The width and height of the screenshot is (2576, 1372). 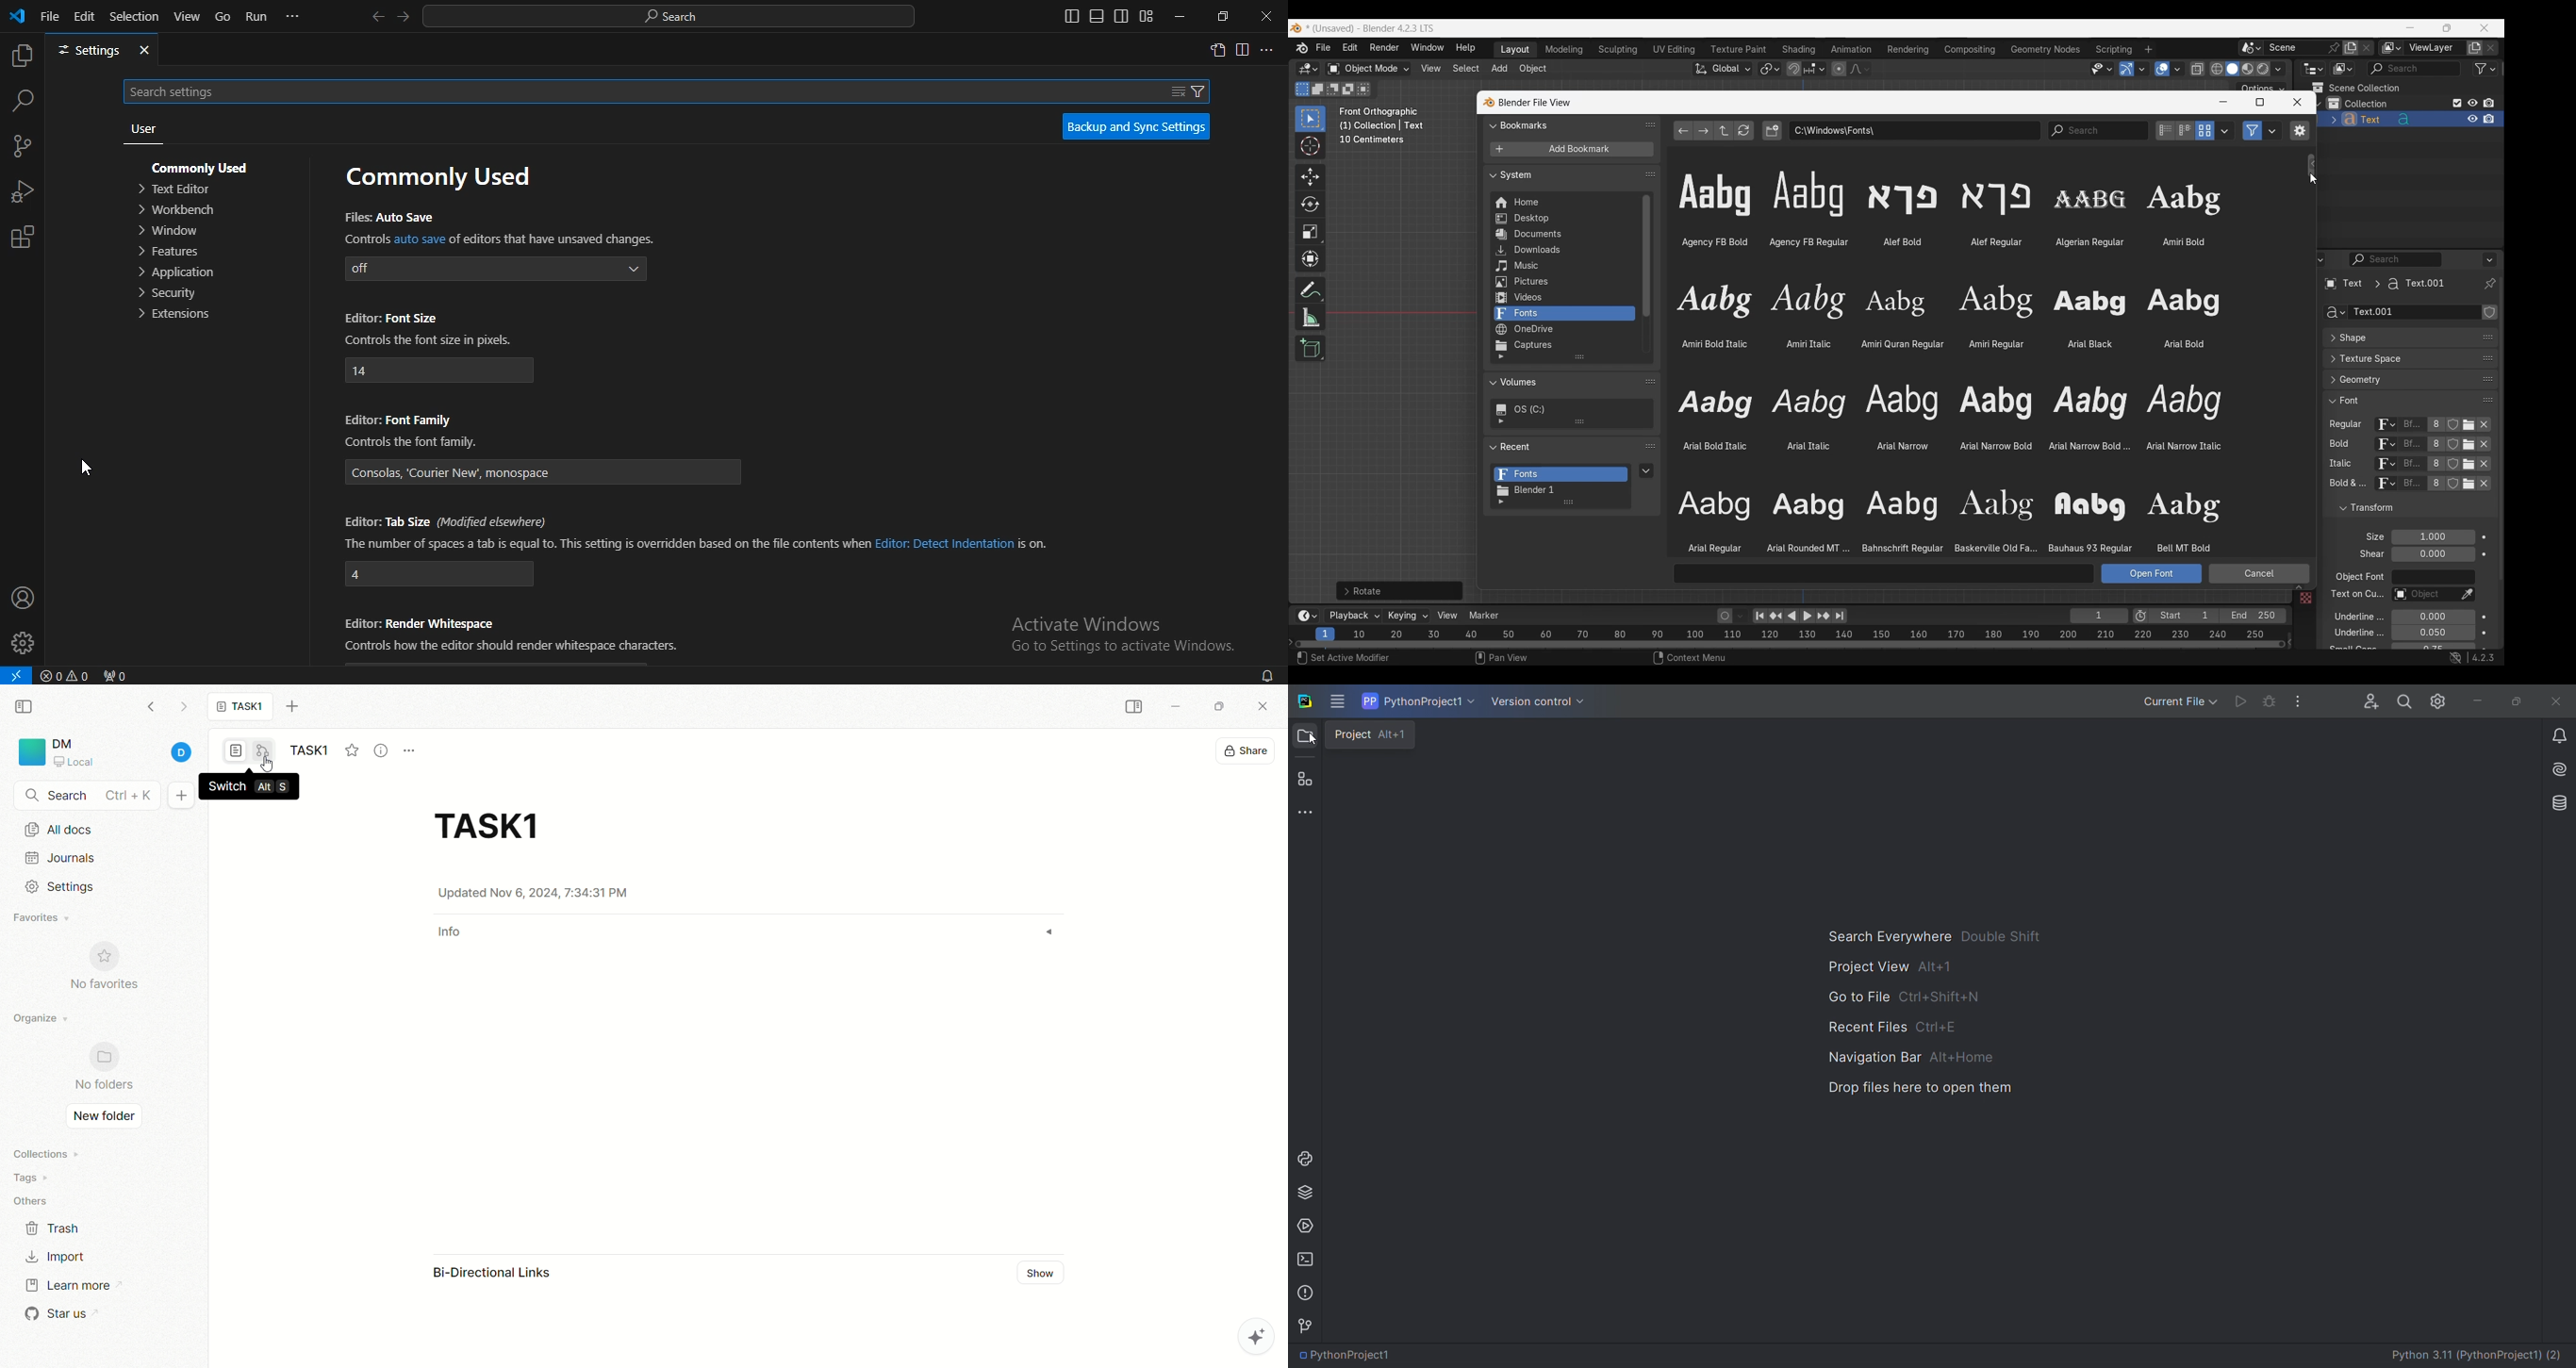 I want to click on services, so click(x=1307, y=1227).